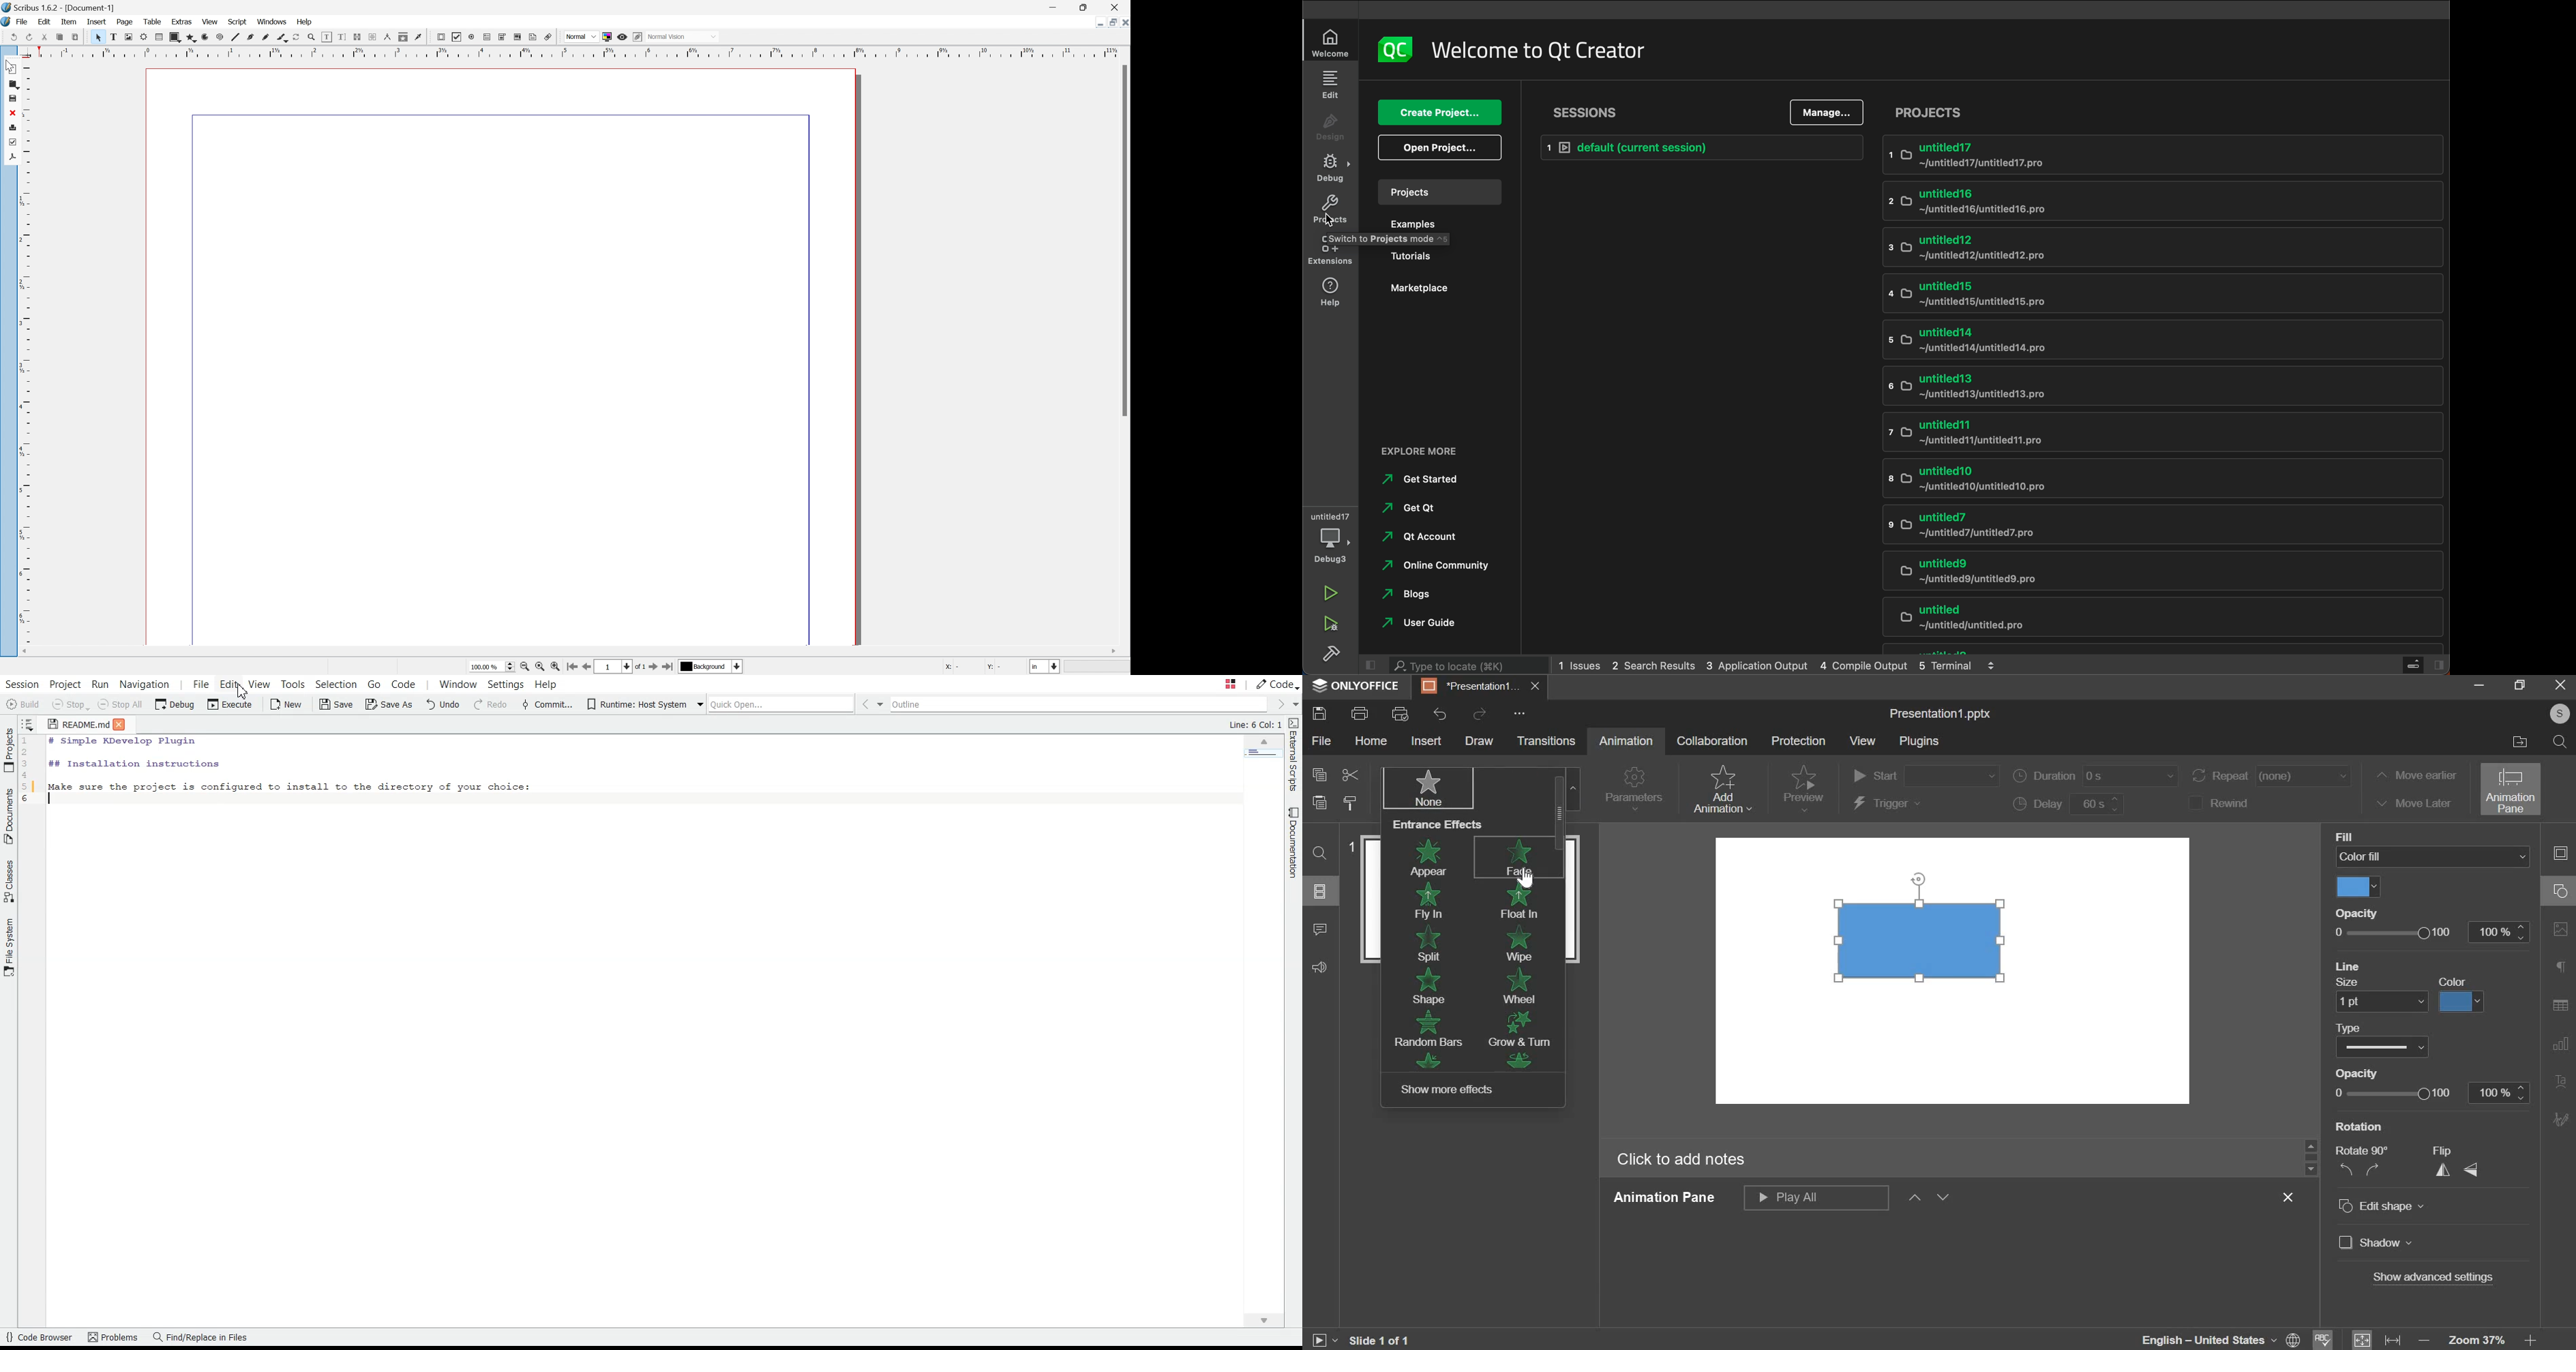 Image resolution: width=2576 pixels, height=1372 pixels. What do you see at coordinates (98, 21) in the screenshot?
I see `insert` at bounding box center [98, 21].